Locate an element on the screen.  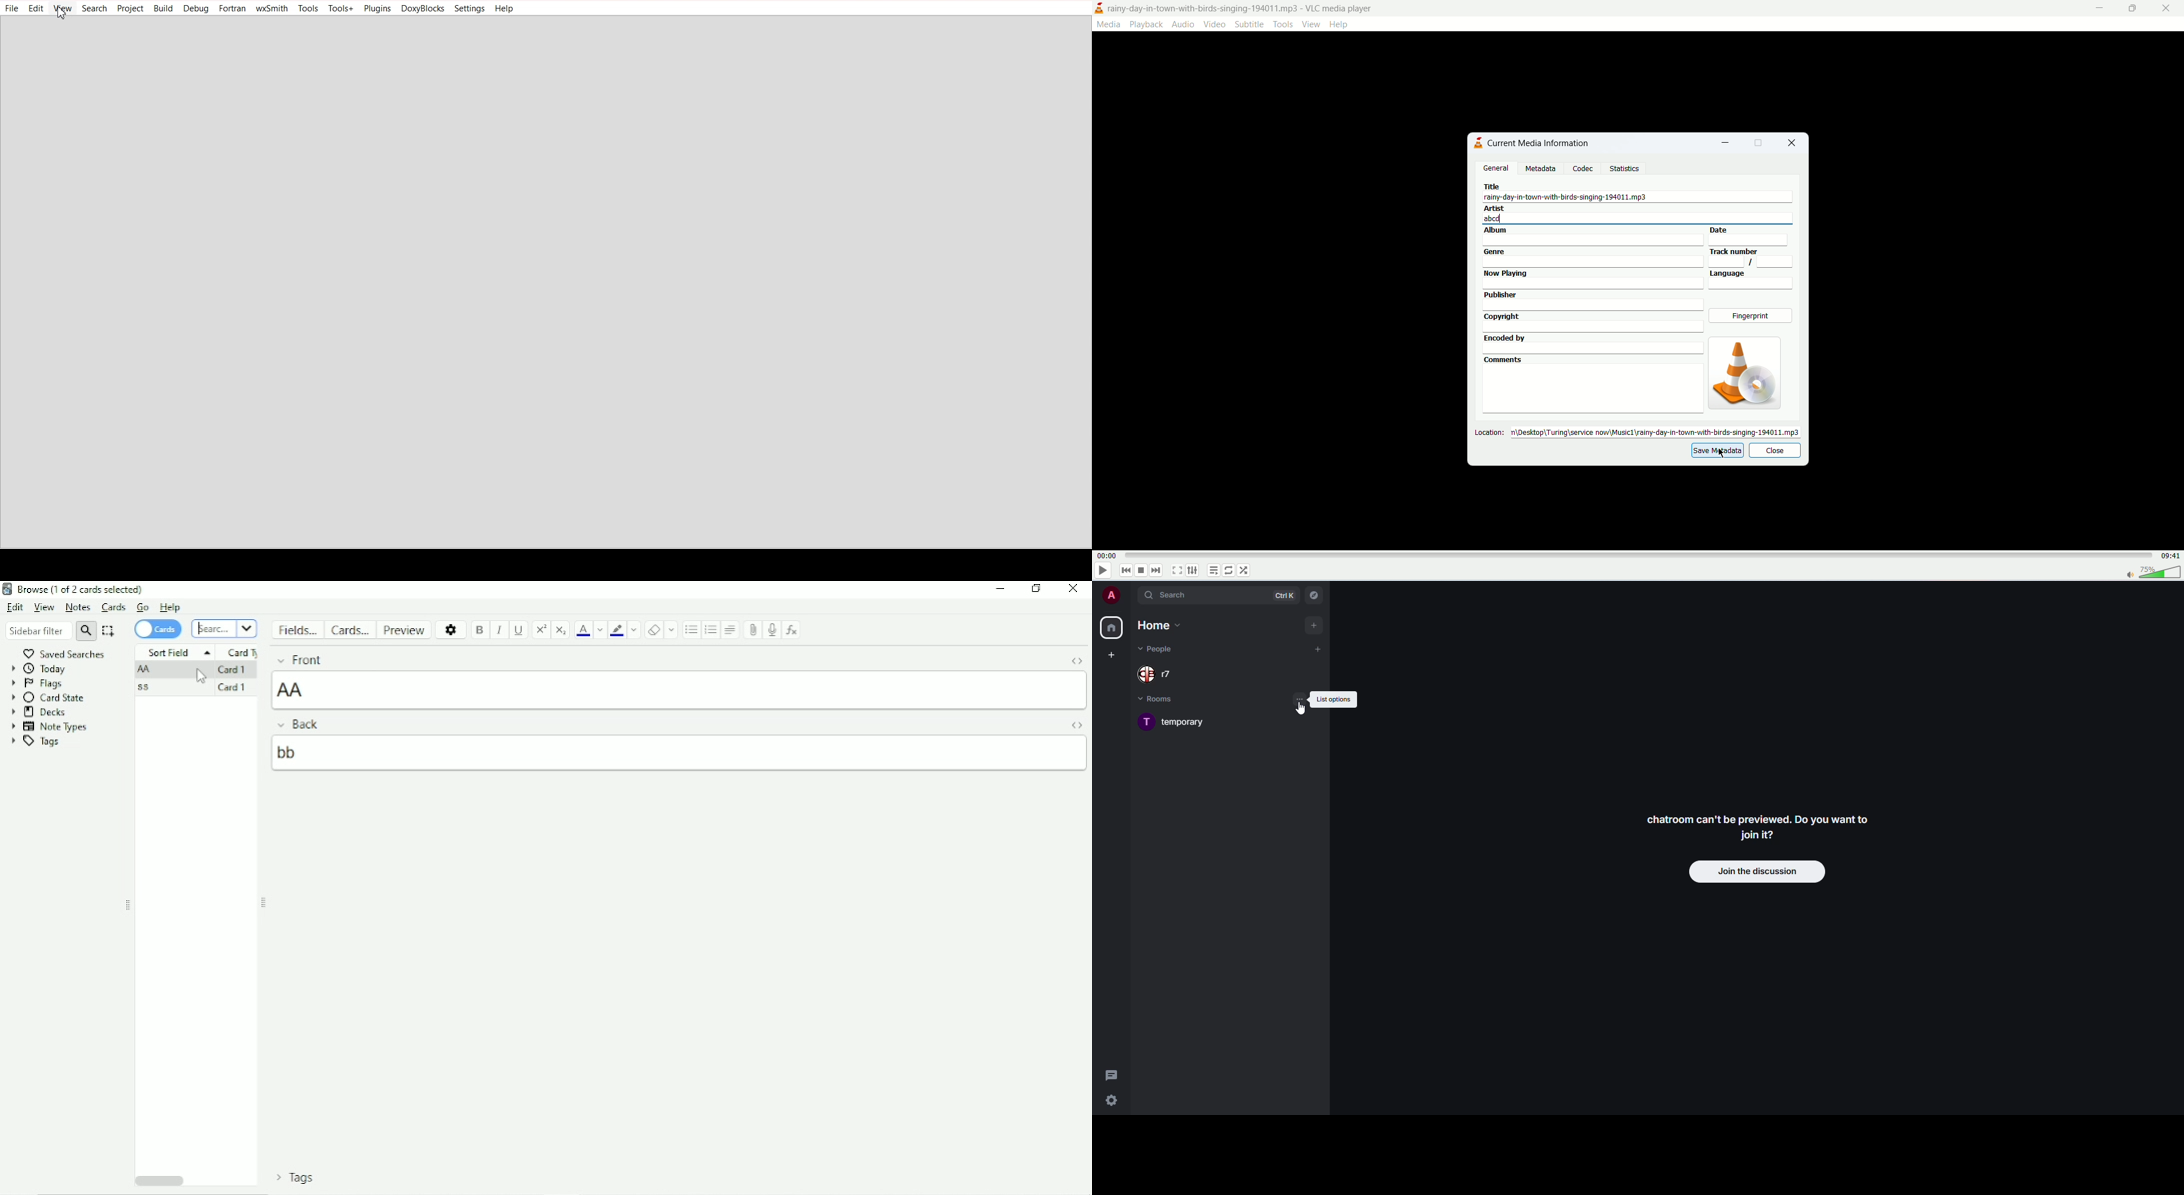
Today is located at coordinates (38, 669).